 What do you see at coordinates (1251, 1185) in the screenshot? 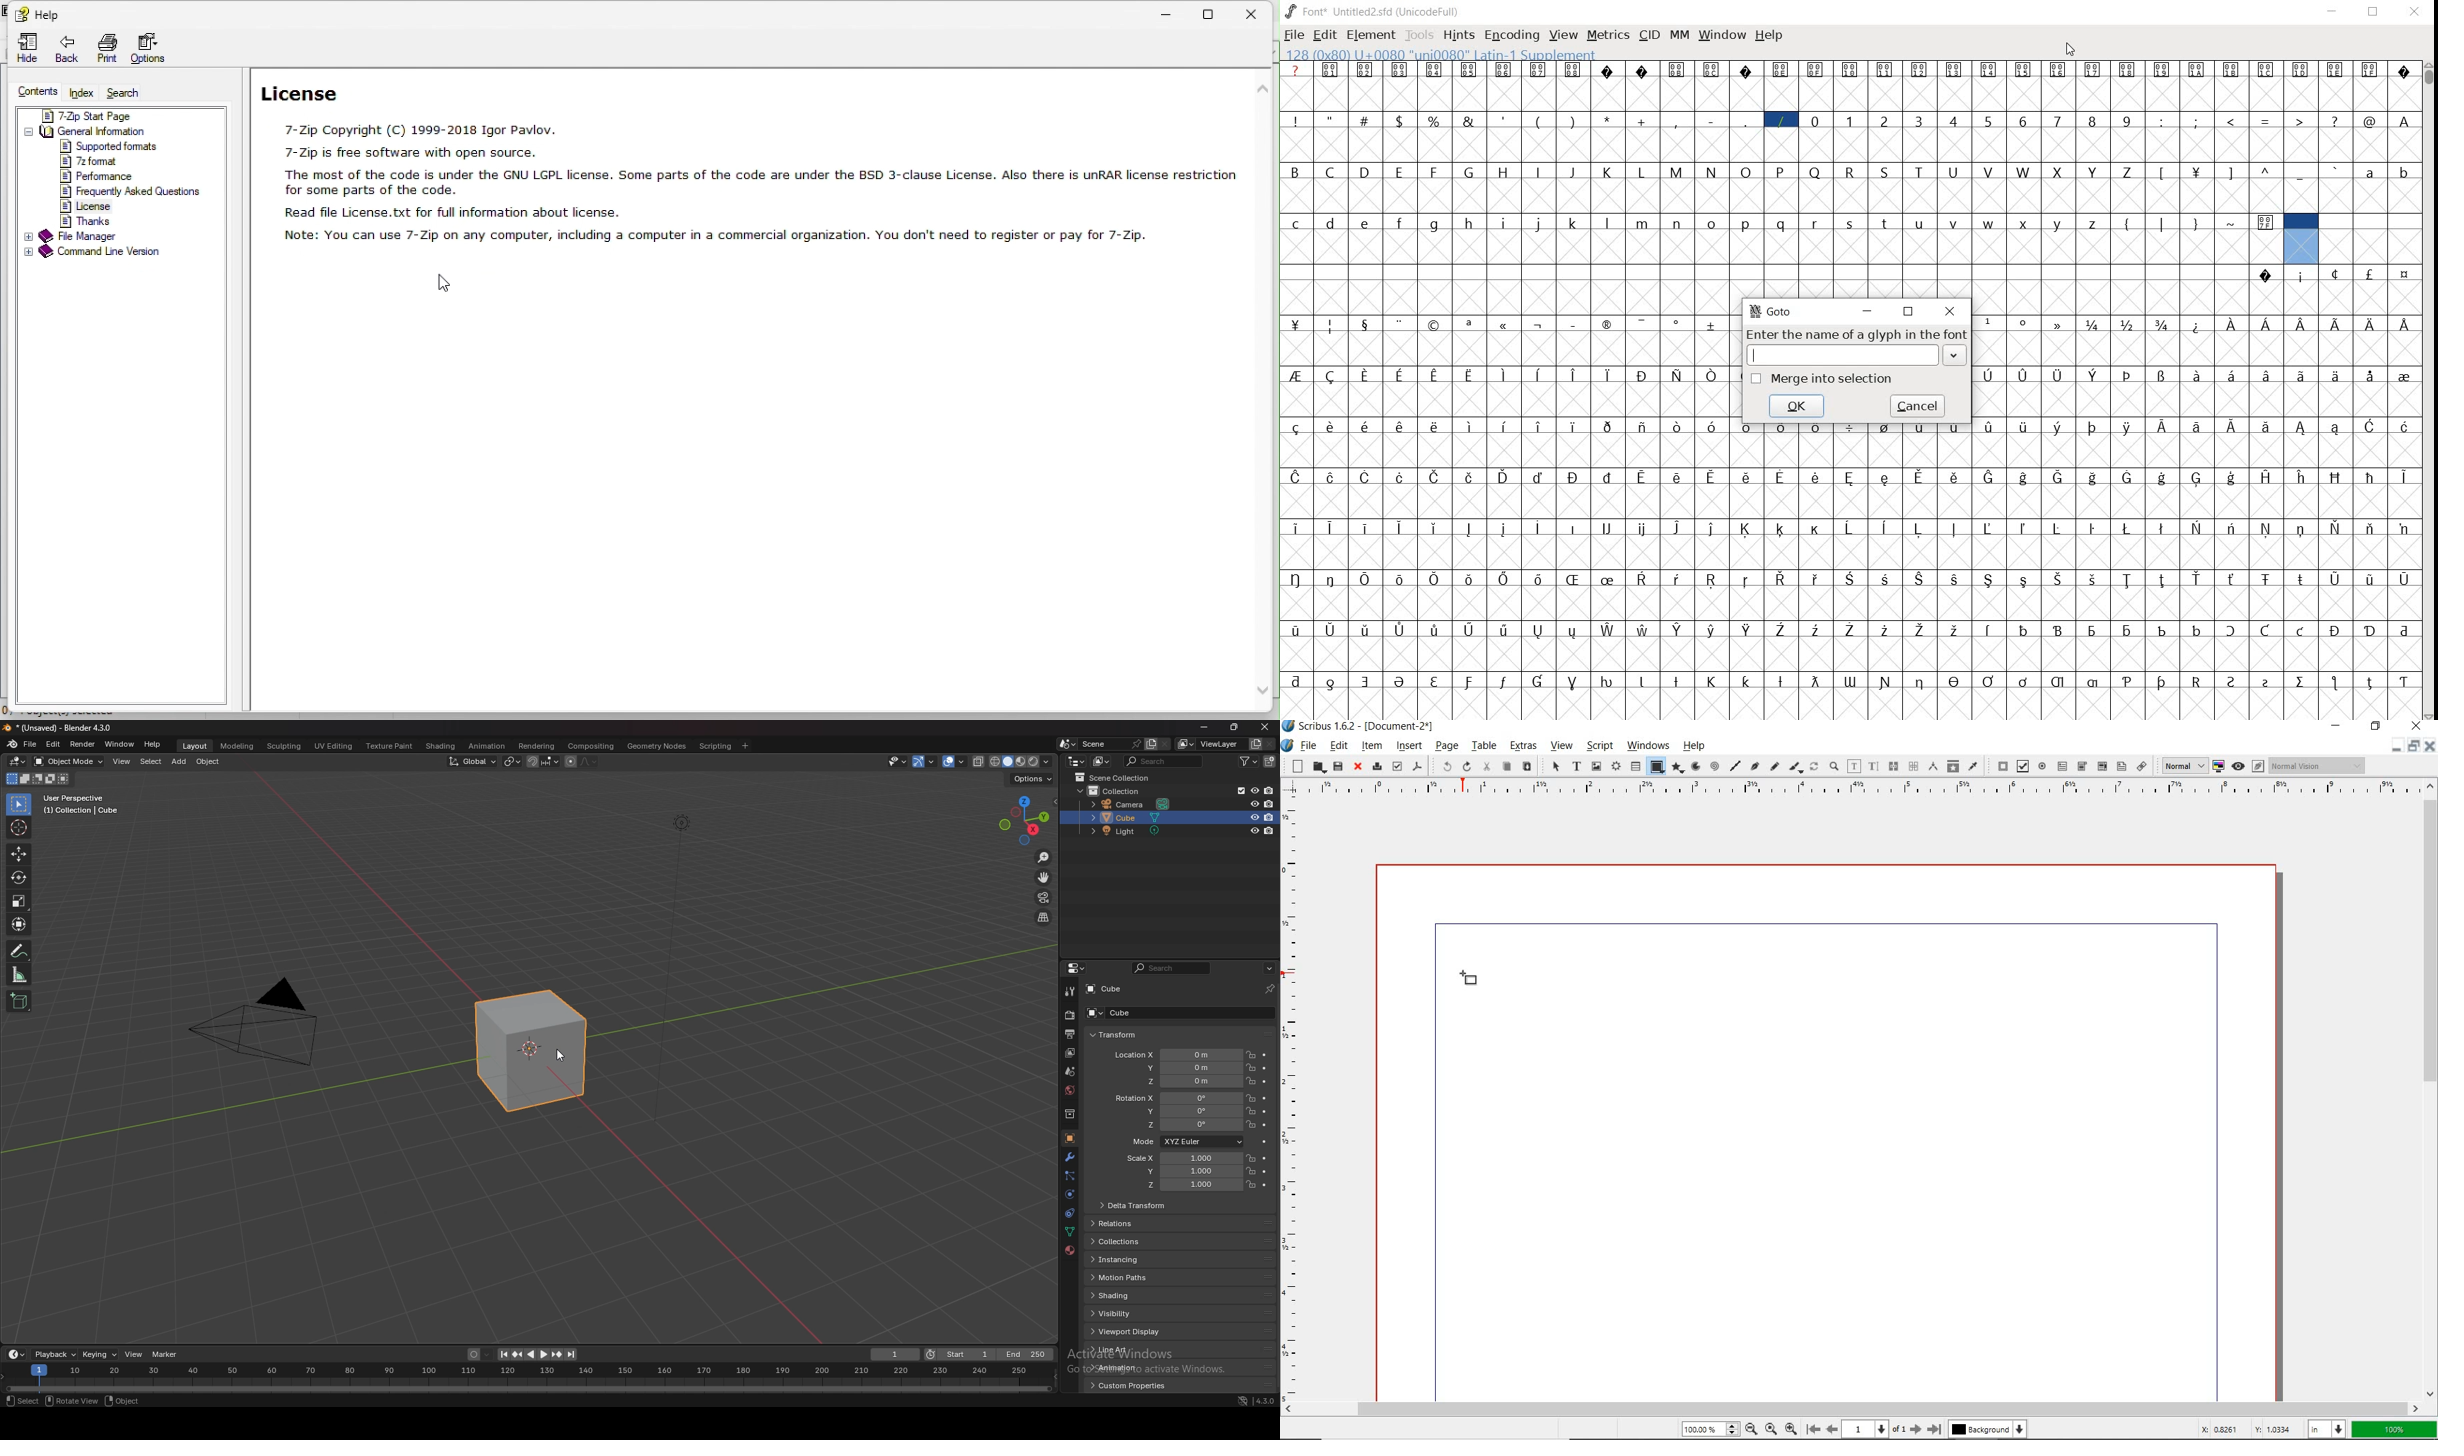
I see `lock location` at bounding box center [1251, 1185].